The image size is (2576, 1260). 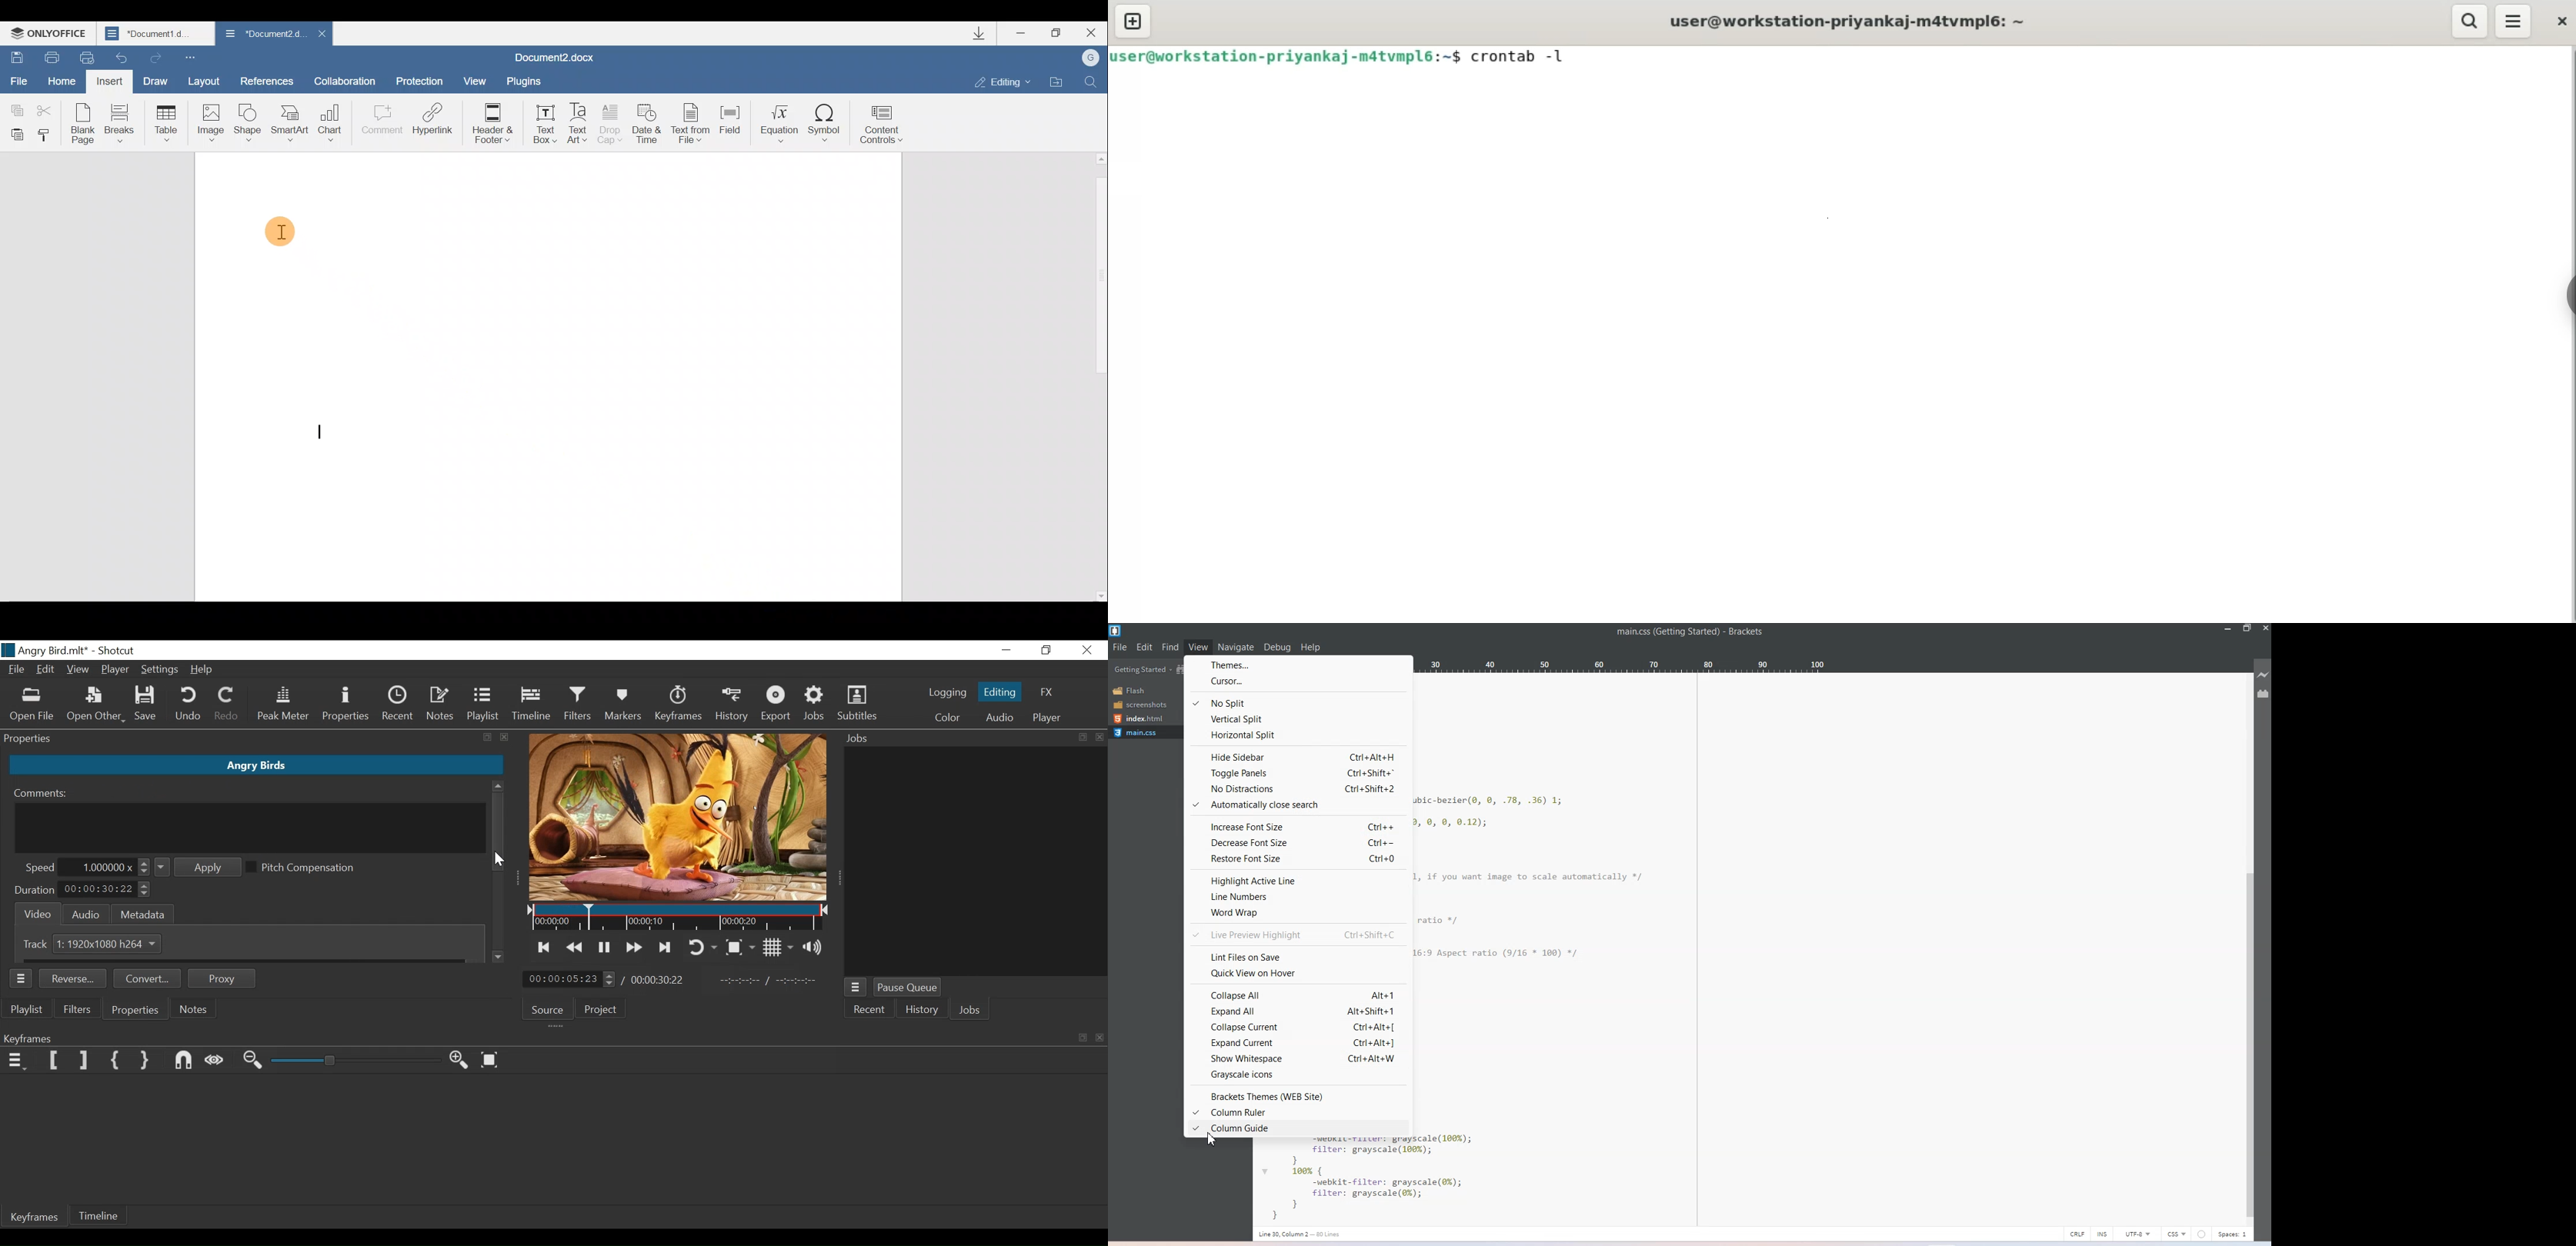 What do you see at coordinates (1298, 974) in the screenshot?
I see `Quick view on Hoover` at bounding box center [1298, 974].